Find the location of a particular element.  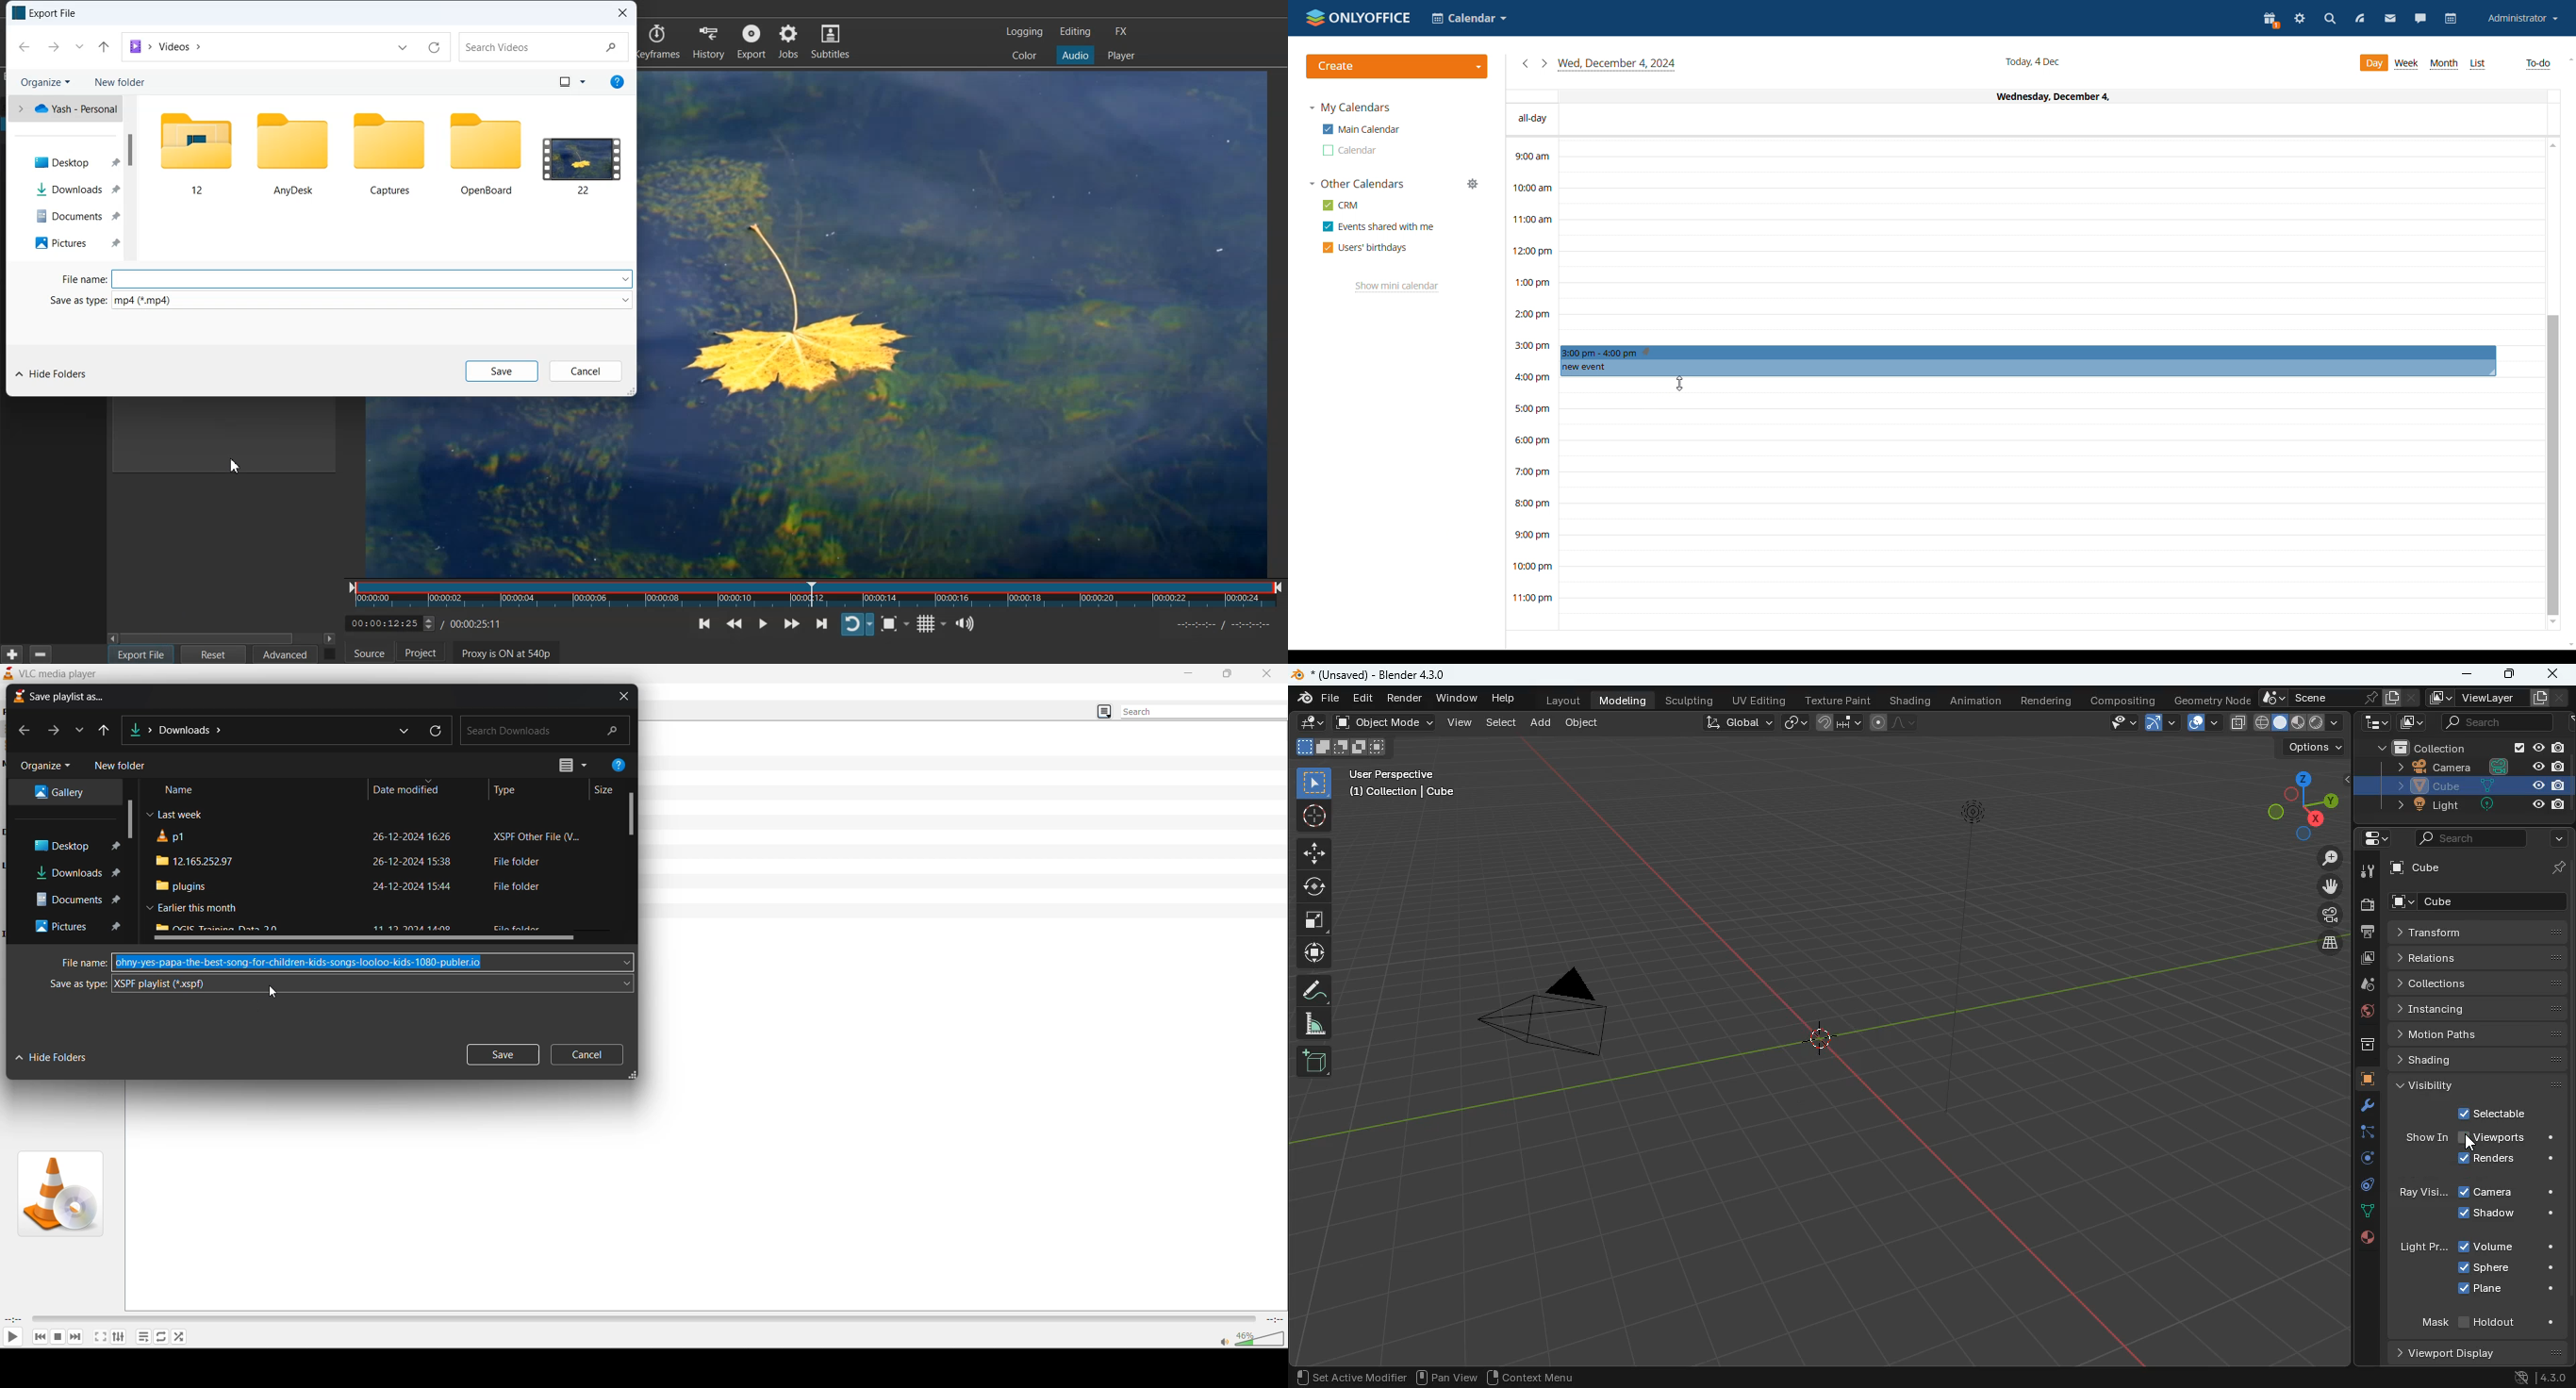

track slider is located at coordinates (645, 1317).